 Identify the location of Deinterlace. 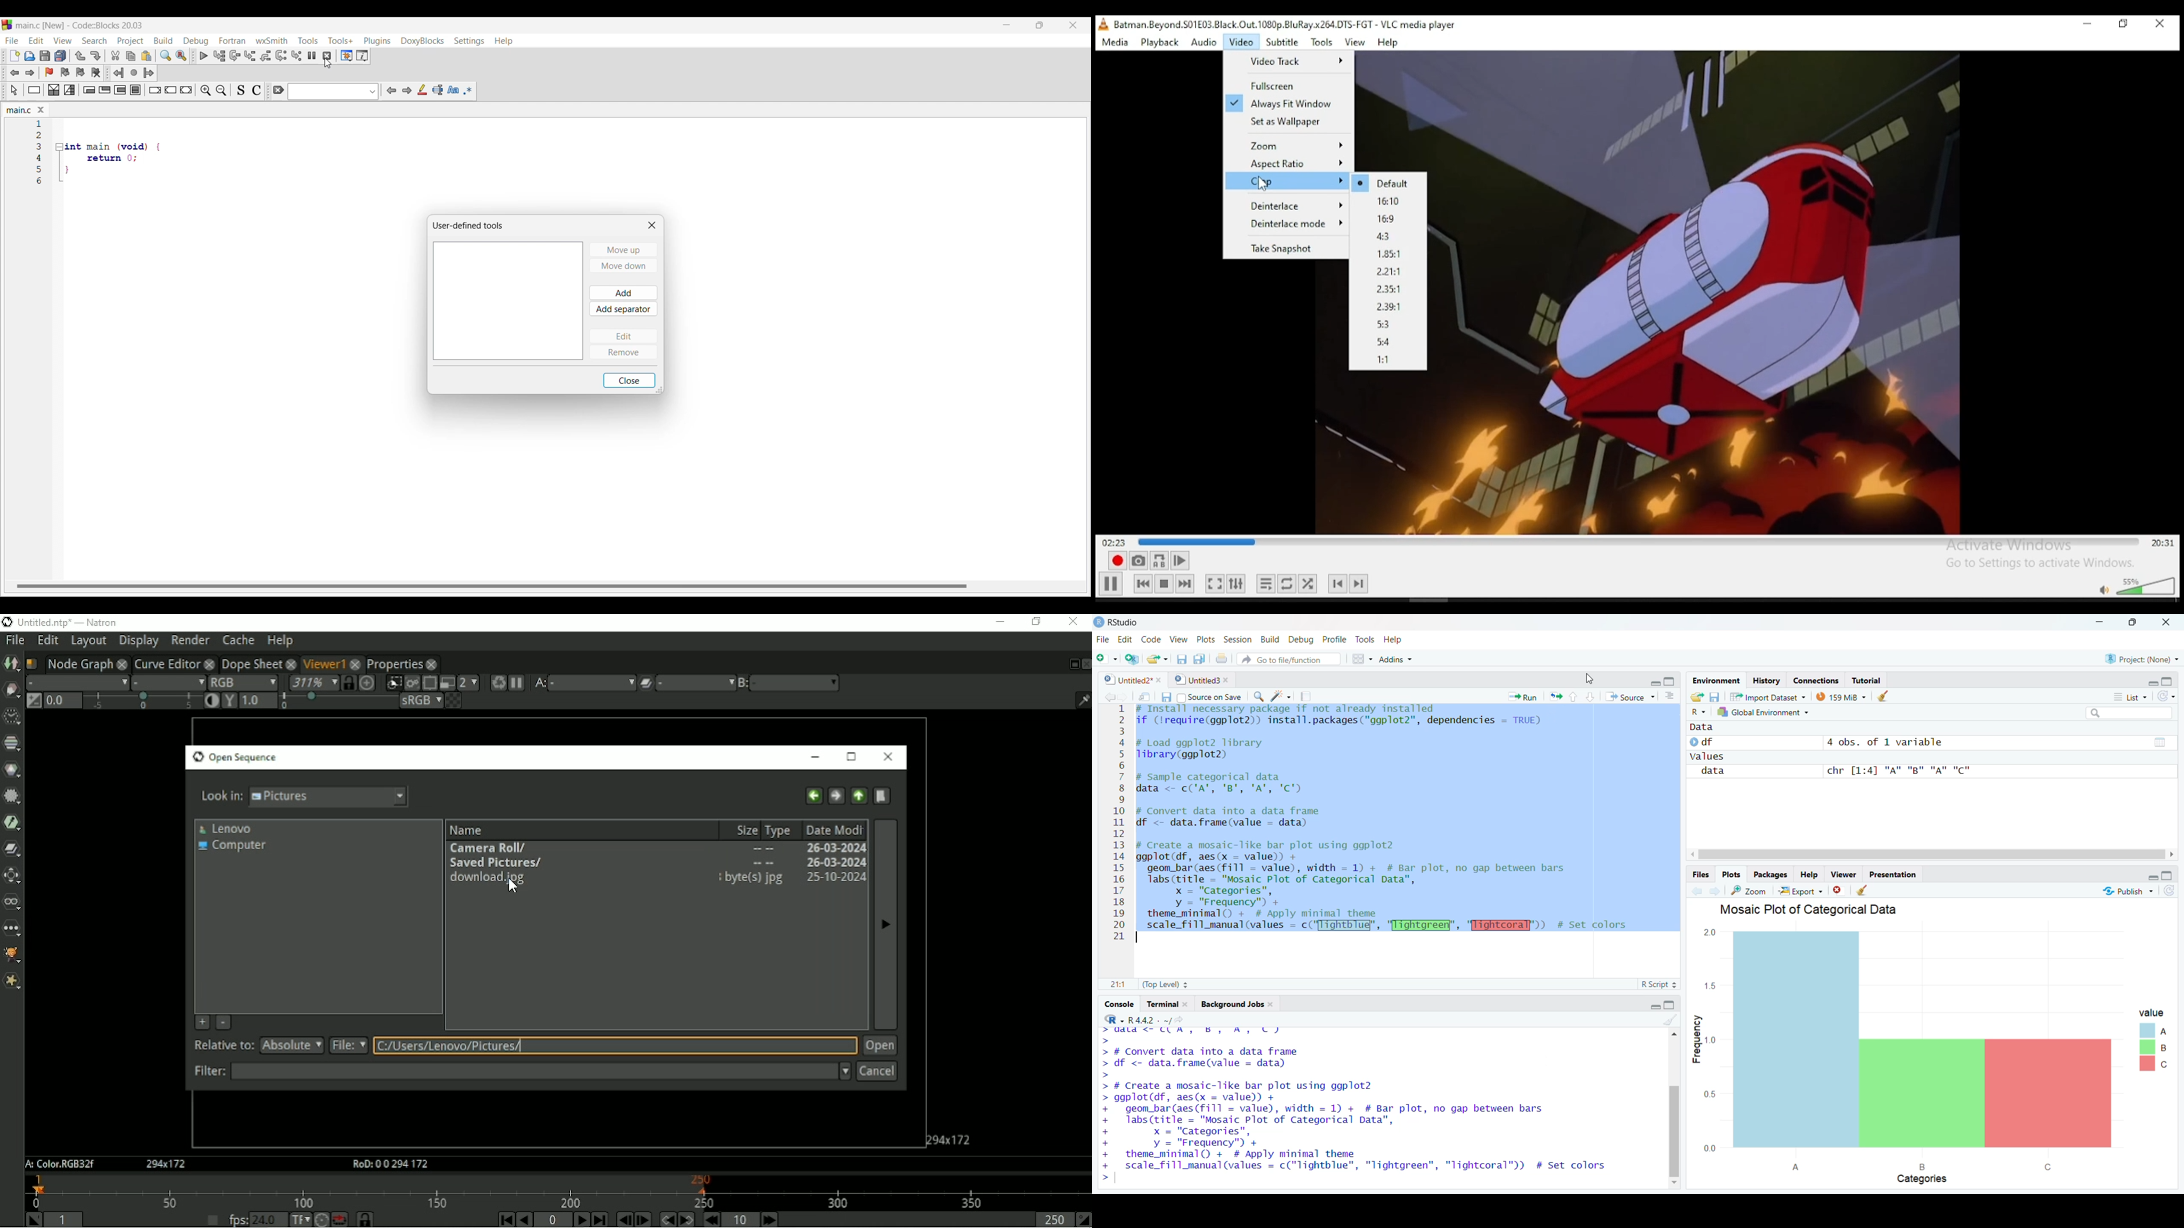
(1287, 205).